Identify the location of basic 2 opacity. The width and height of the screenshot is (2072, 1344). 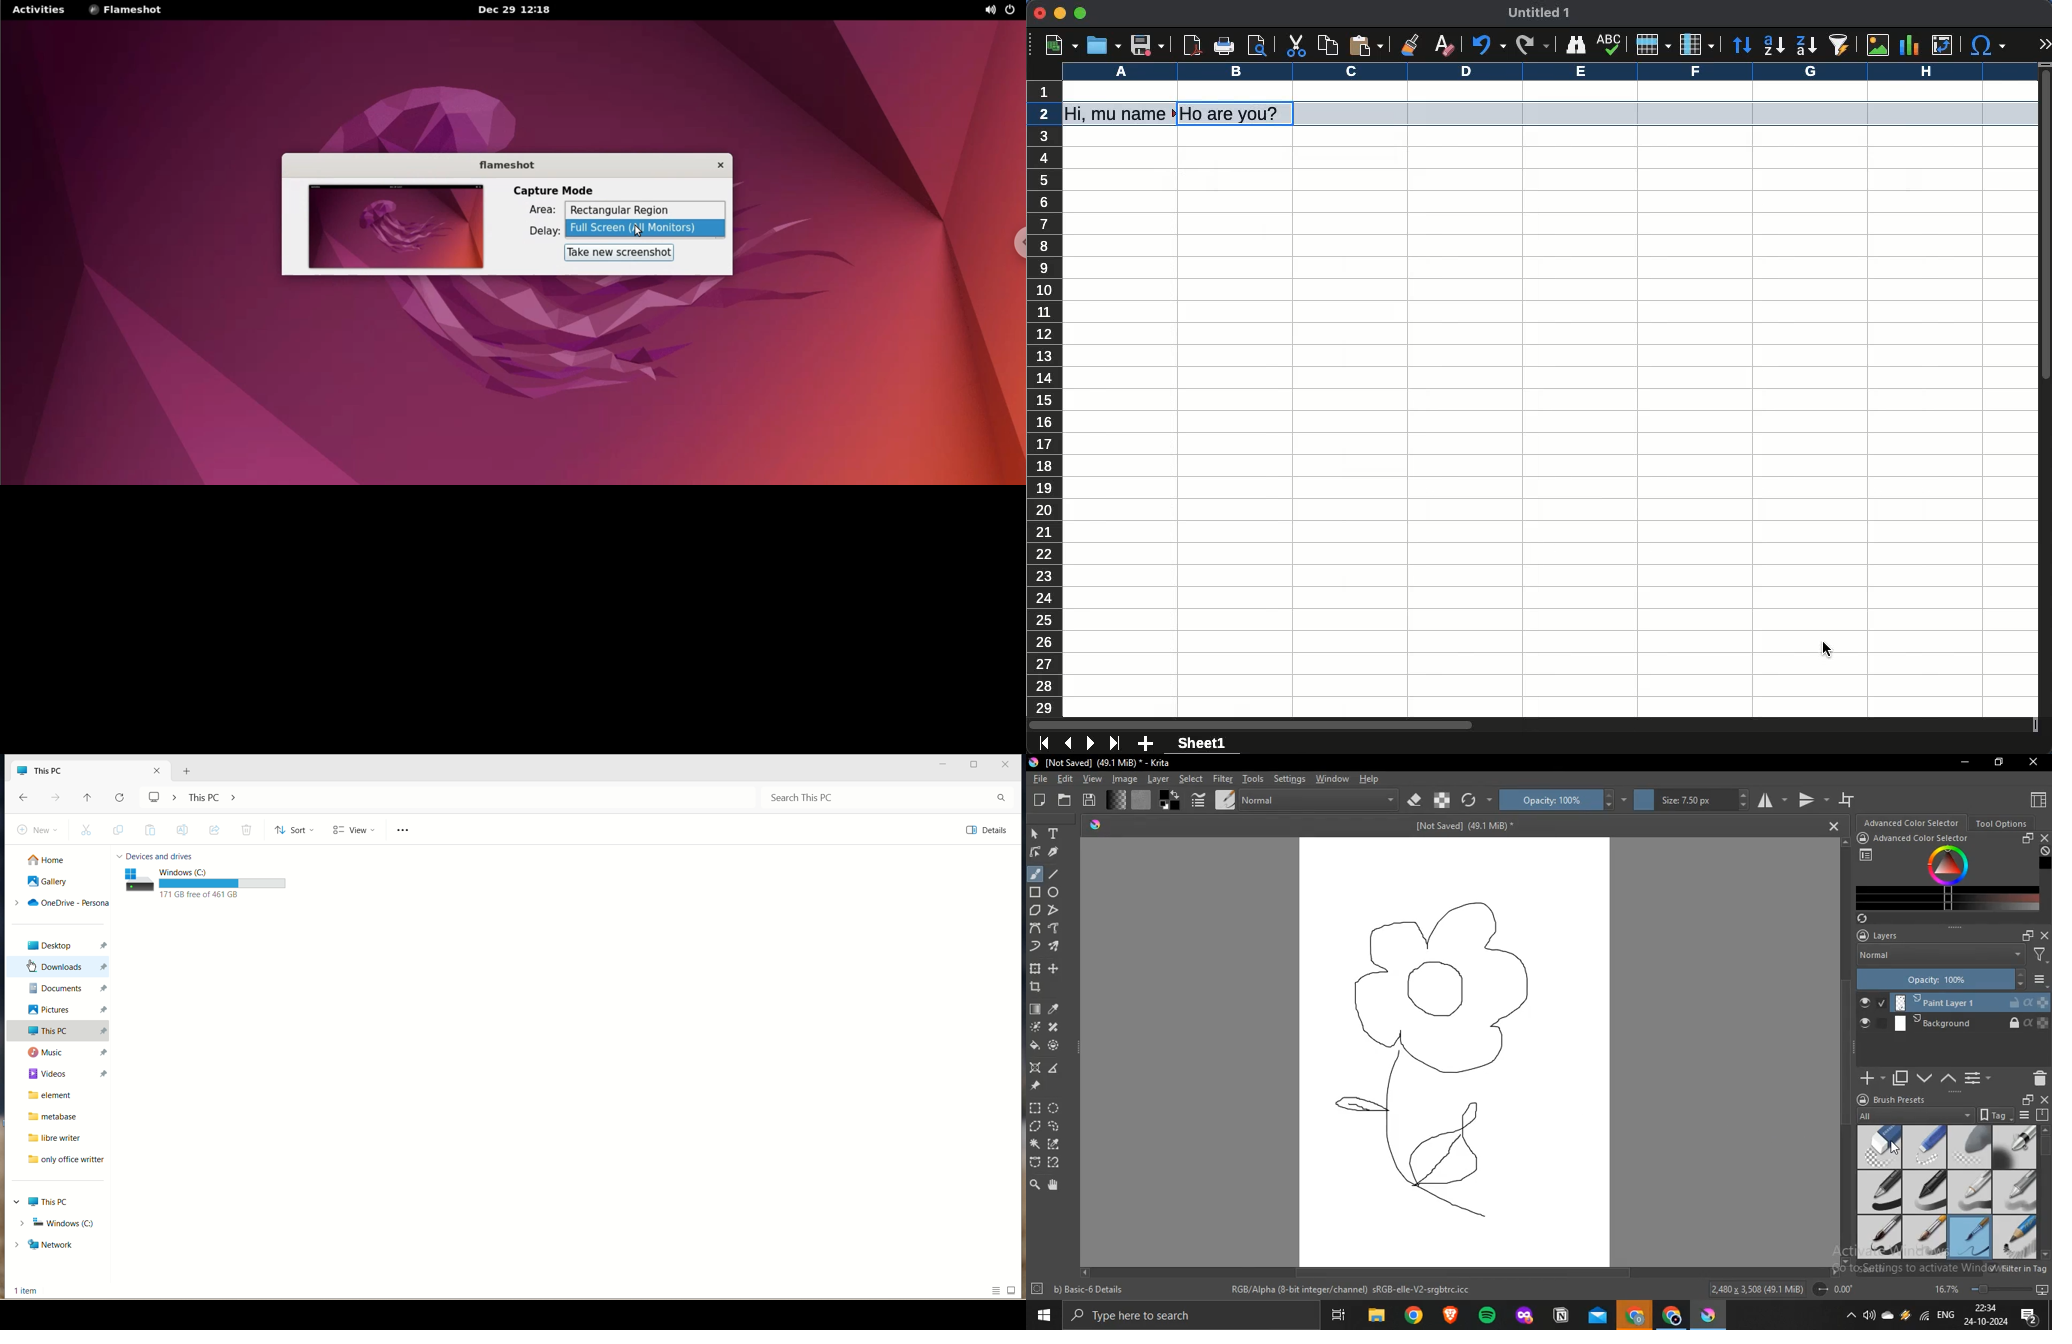
(1924, 1193).